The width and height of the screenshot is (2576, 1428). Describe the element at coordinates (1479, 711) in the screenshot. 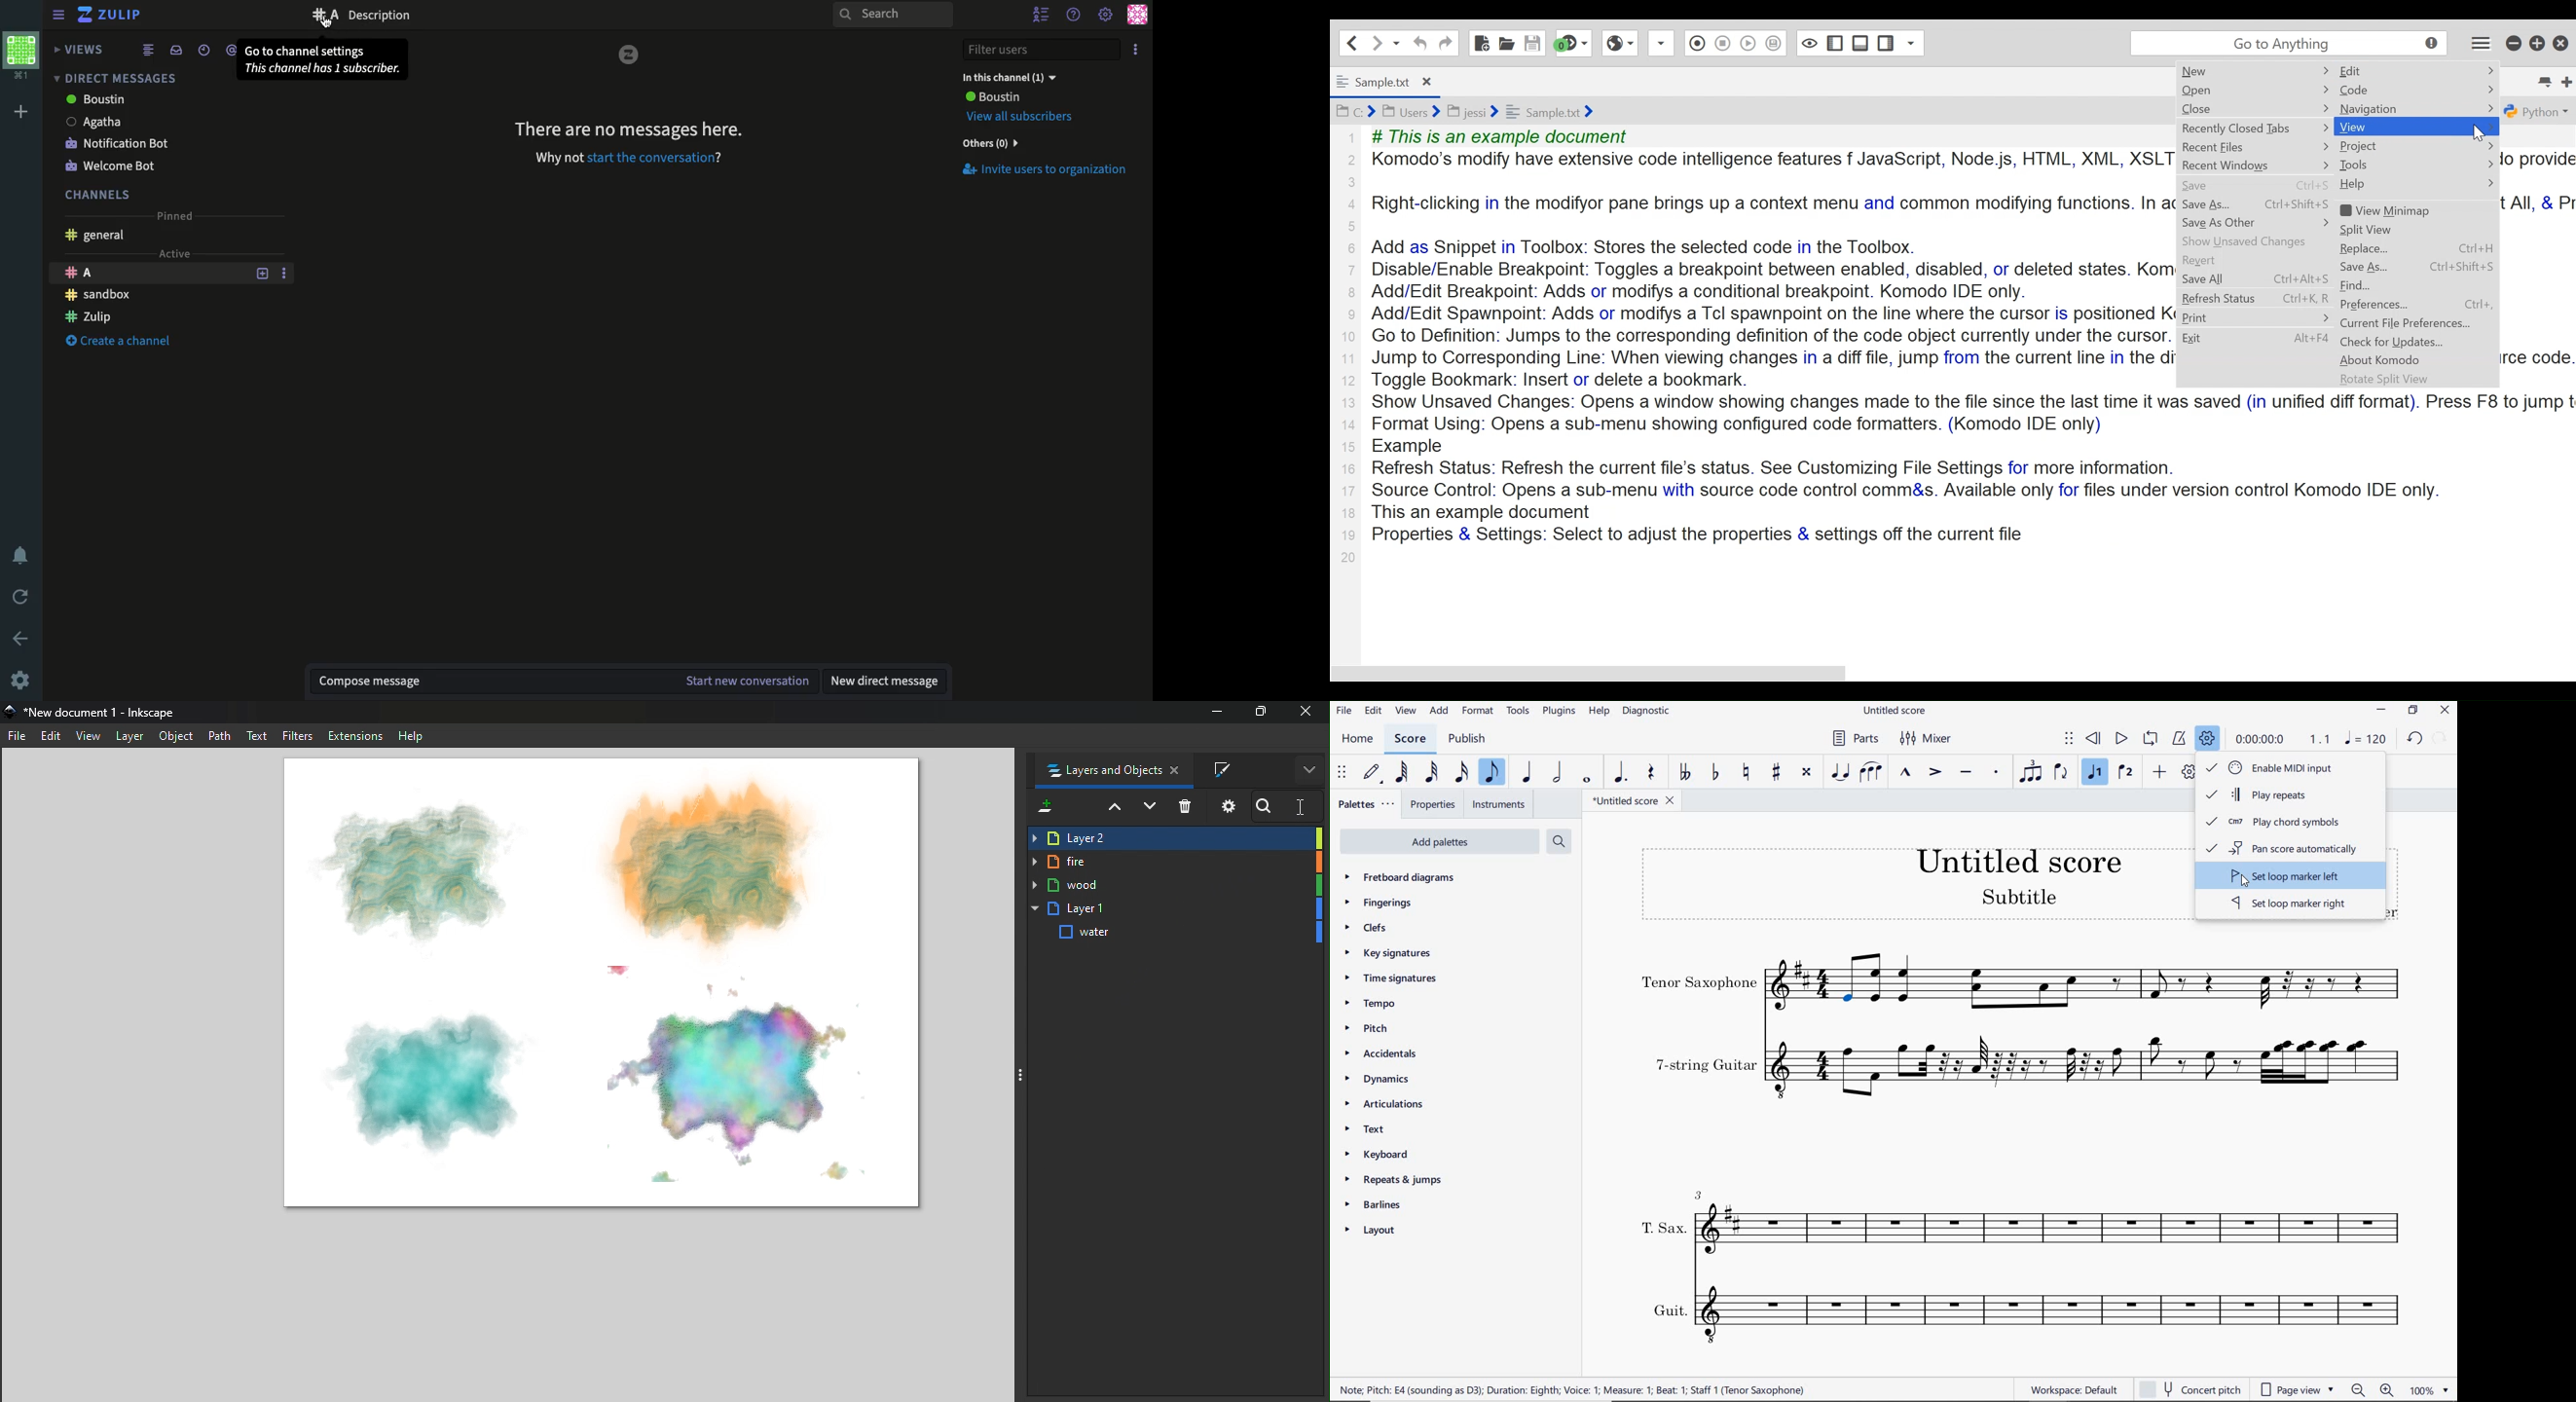

I see `FORMAT` at that location.